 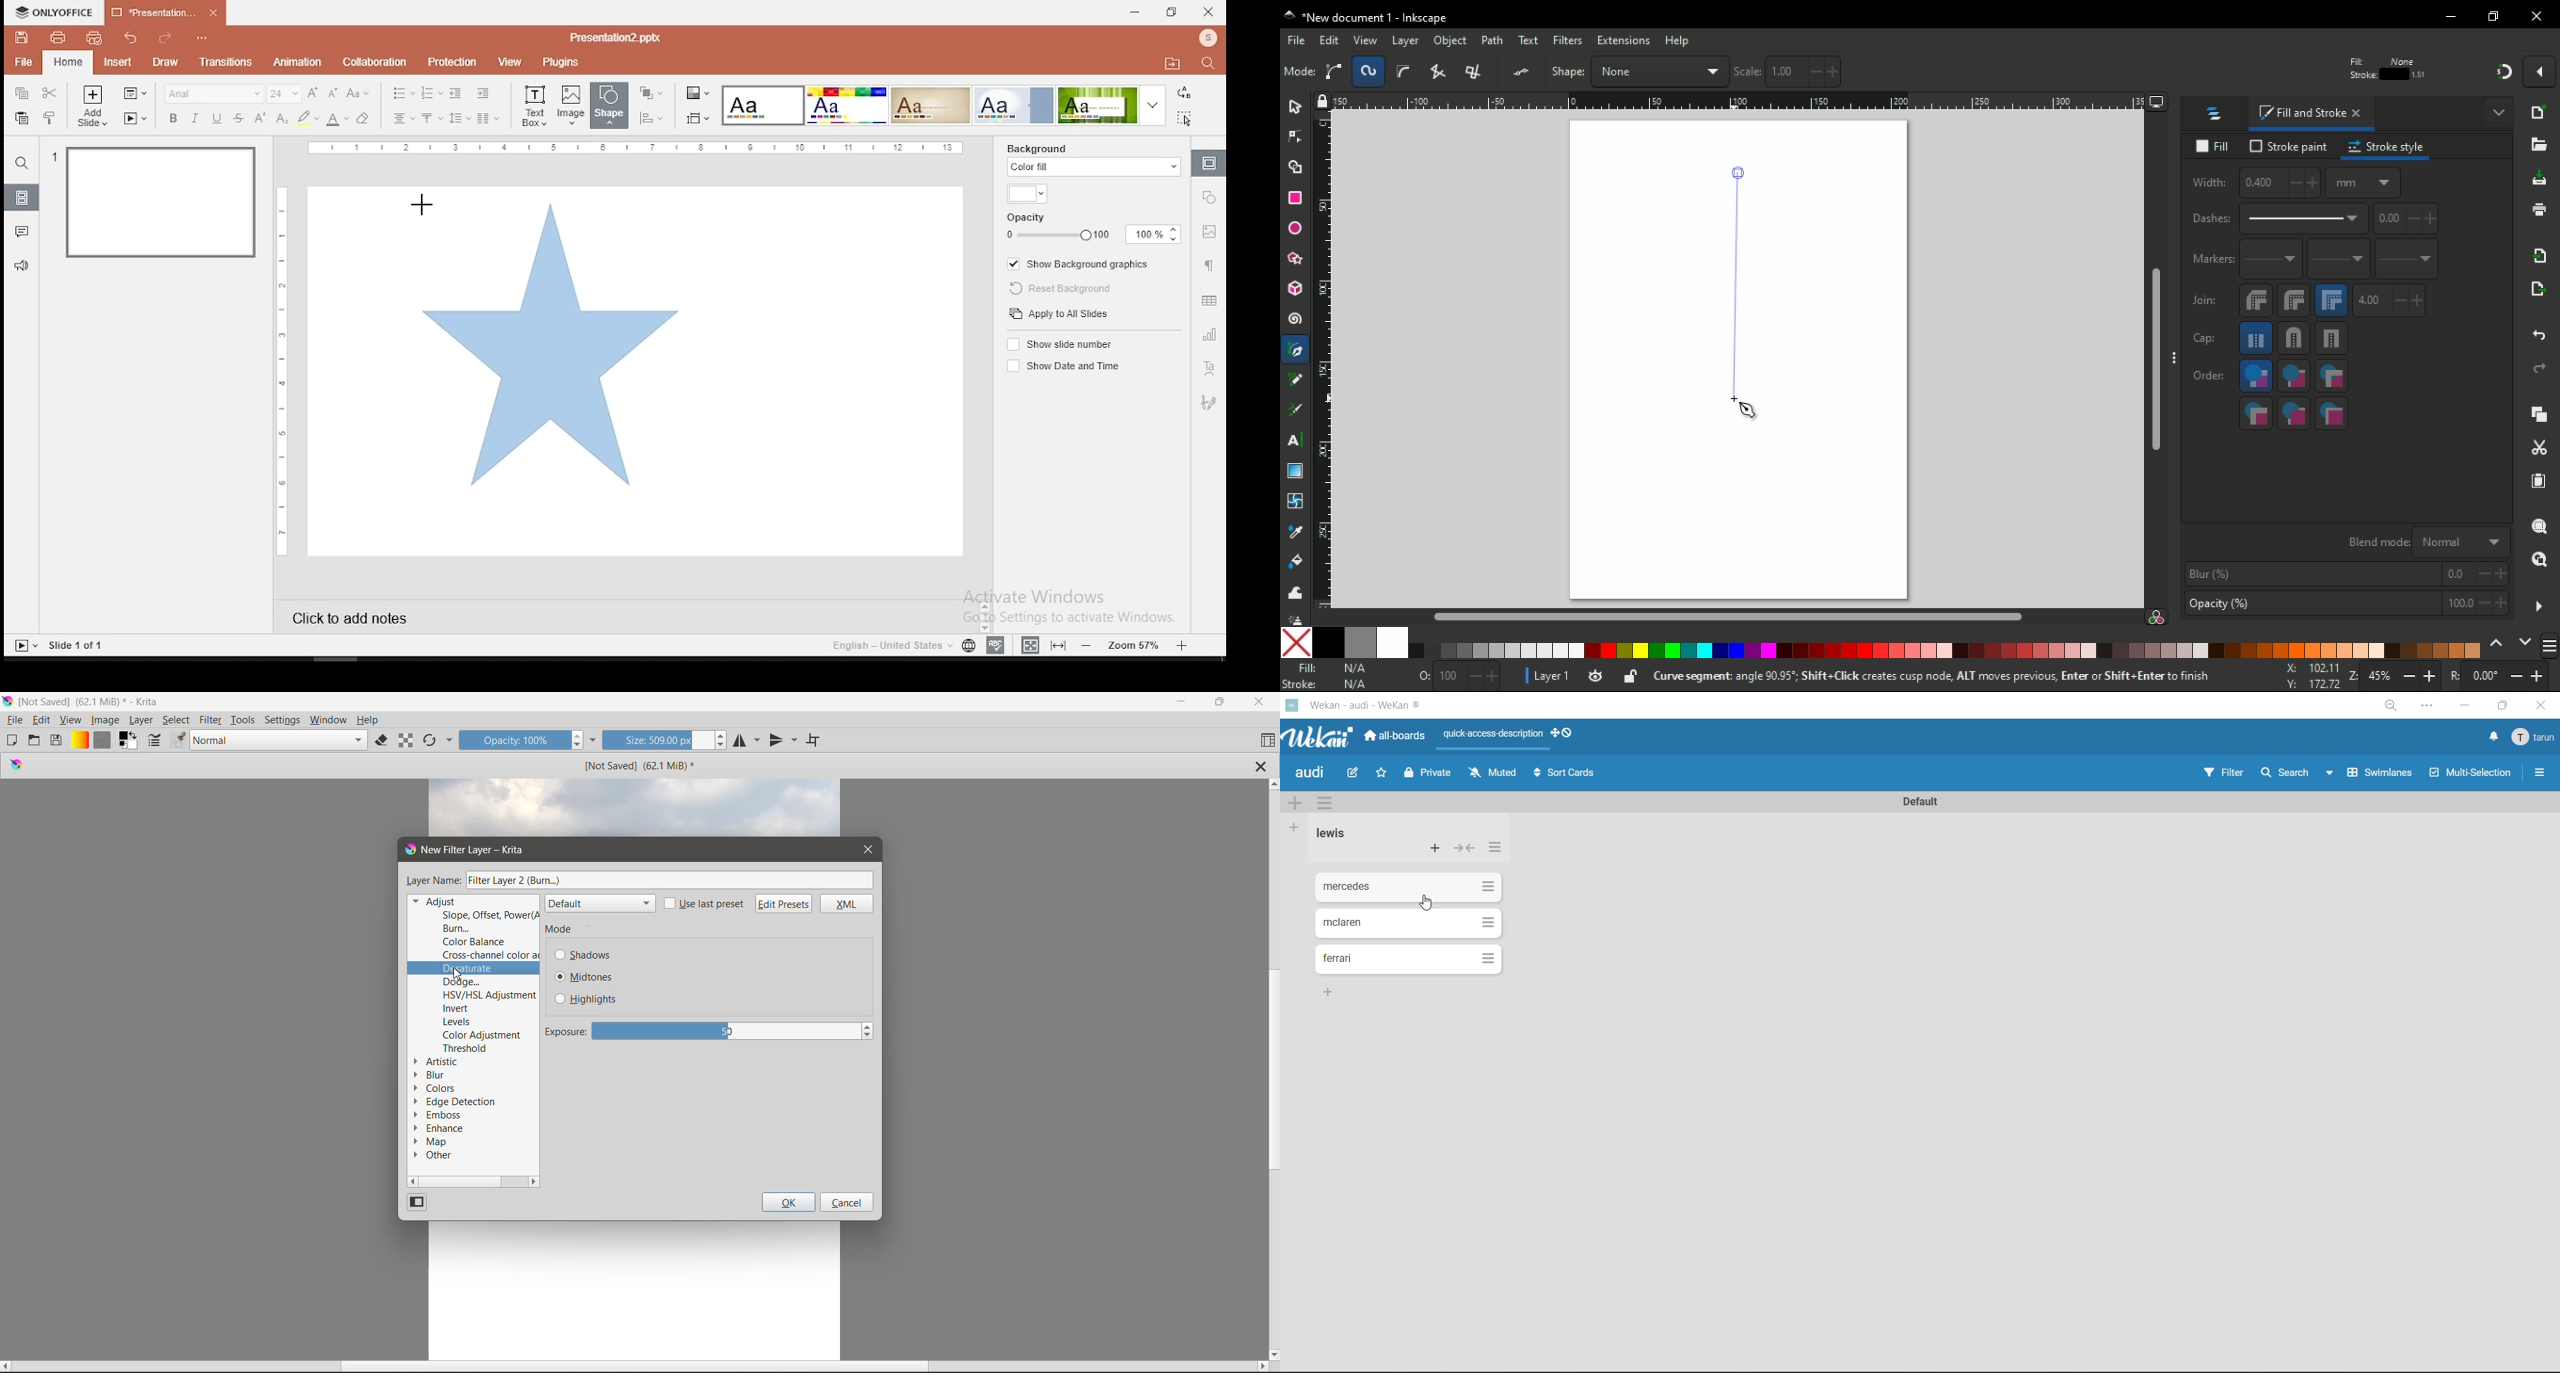 What do you see at coordinates (1495, 847) in the screenshot?
I see `list actions` at bounding box center [1495, 847].